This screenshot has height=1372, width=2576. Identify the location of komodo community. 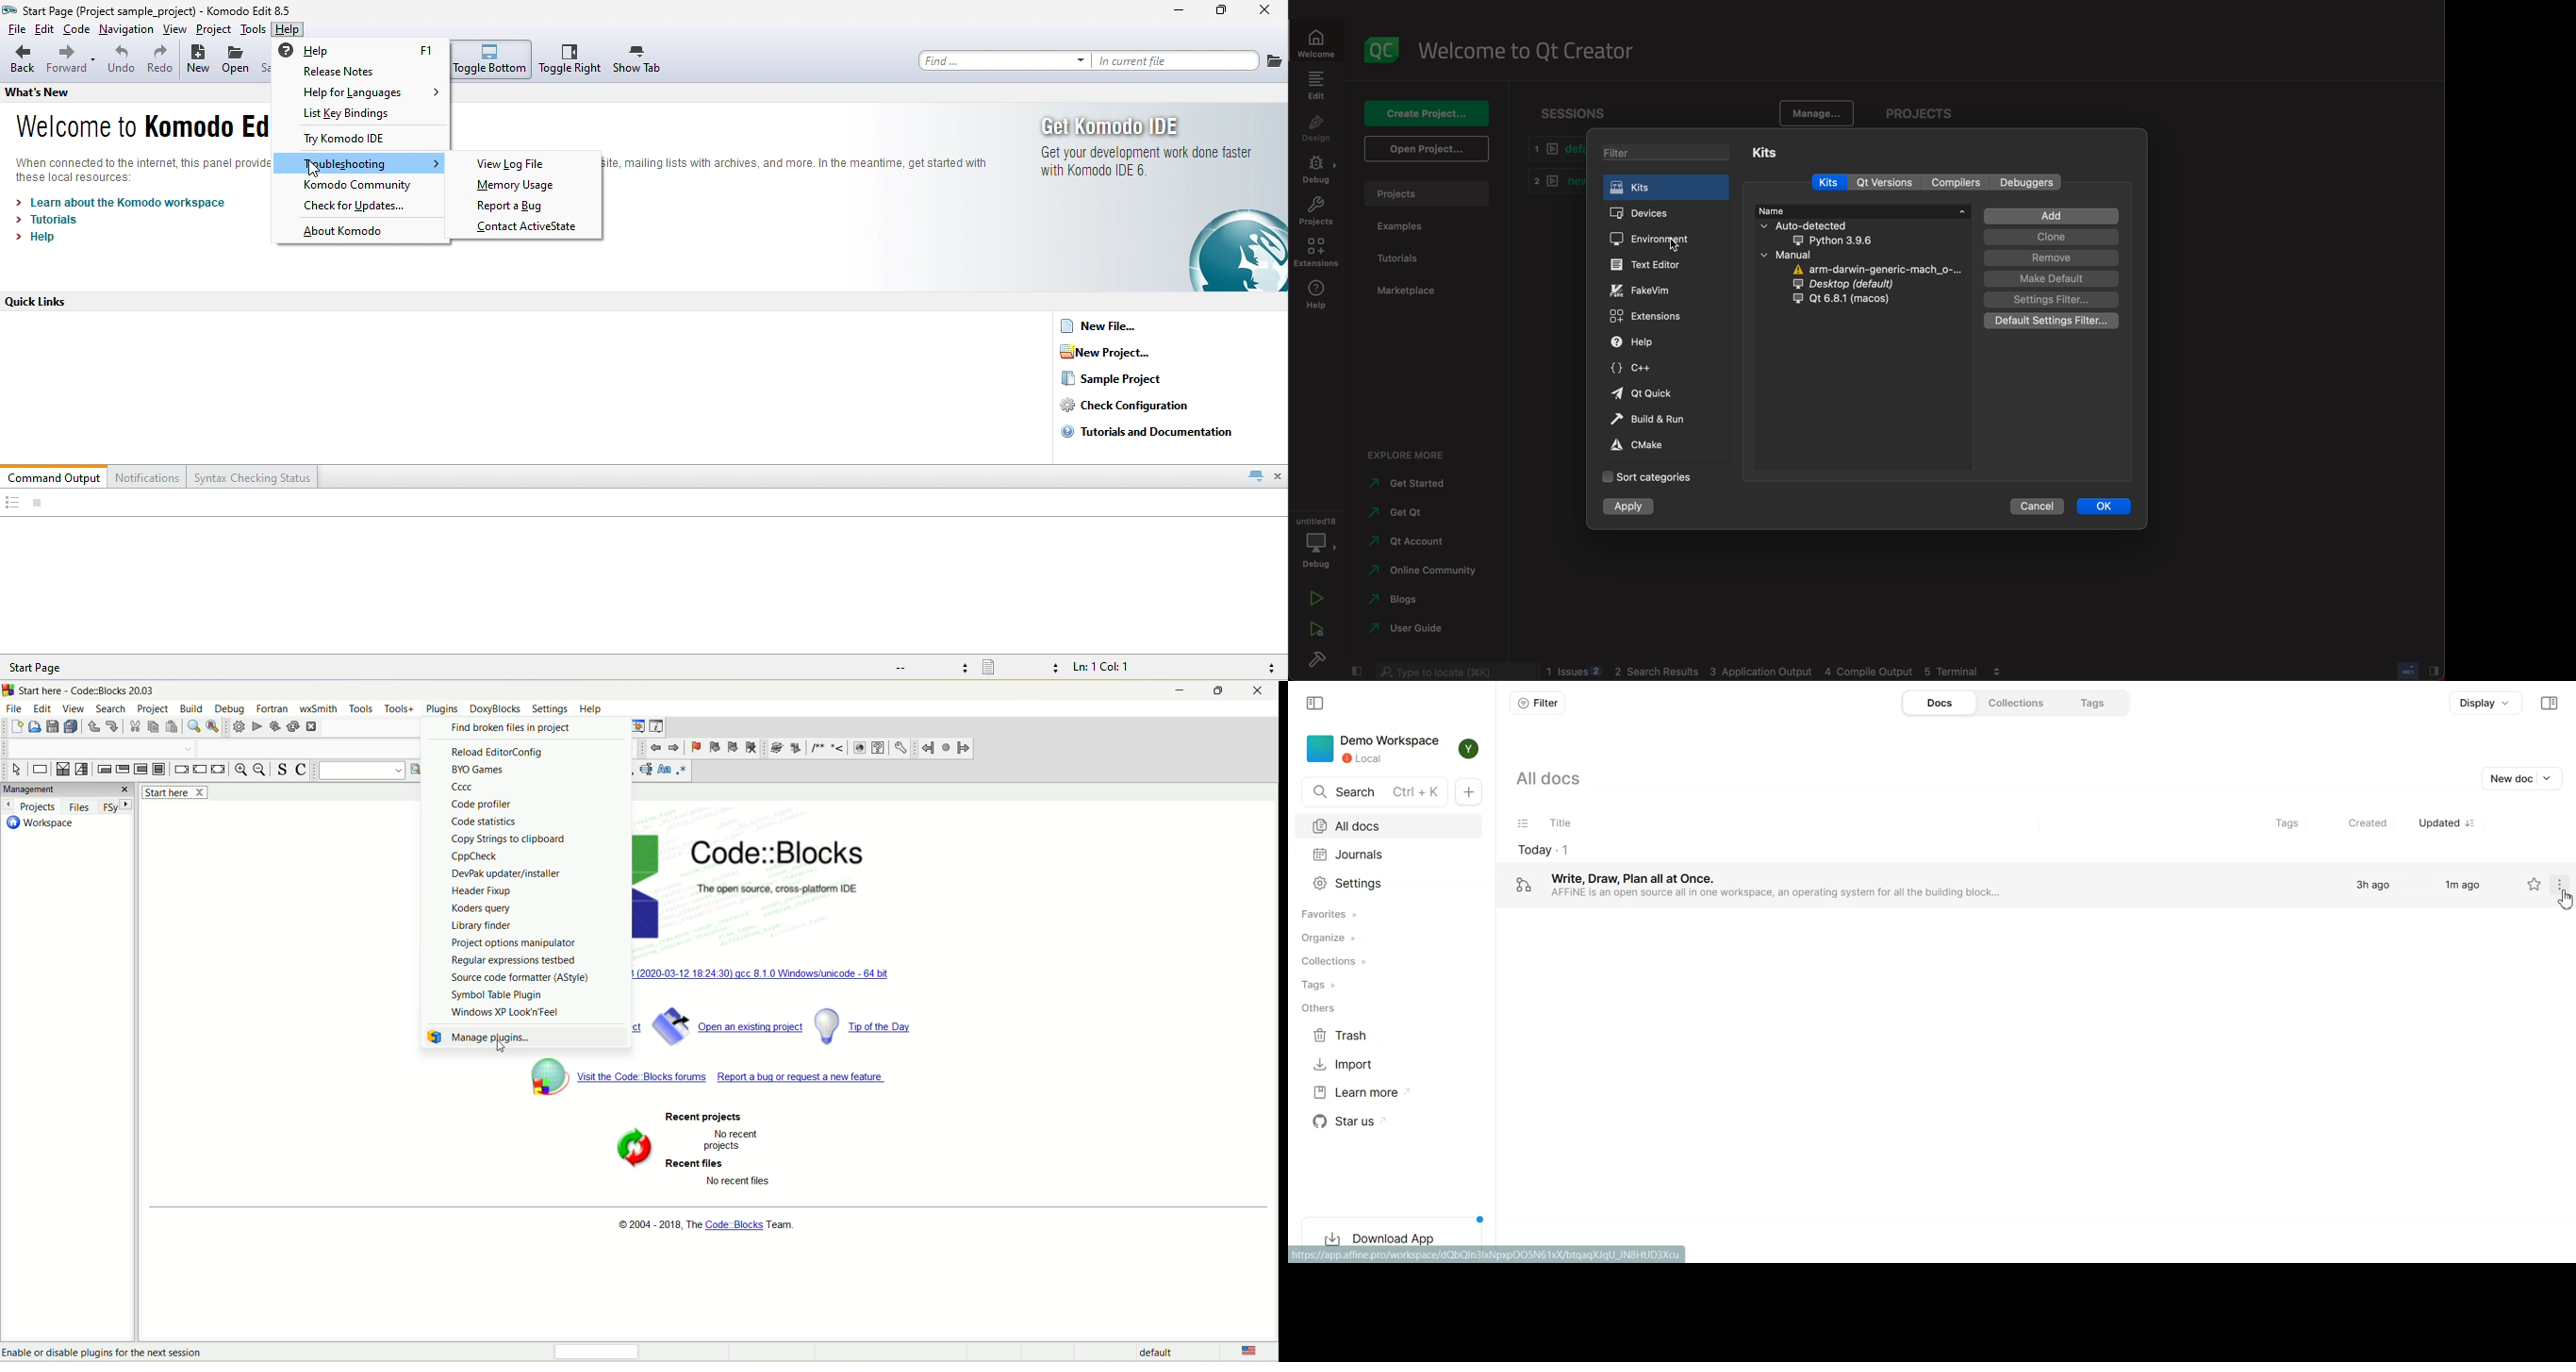
(360, 186).